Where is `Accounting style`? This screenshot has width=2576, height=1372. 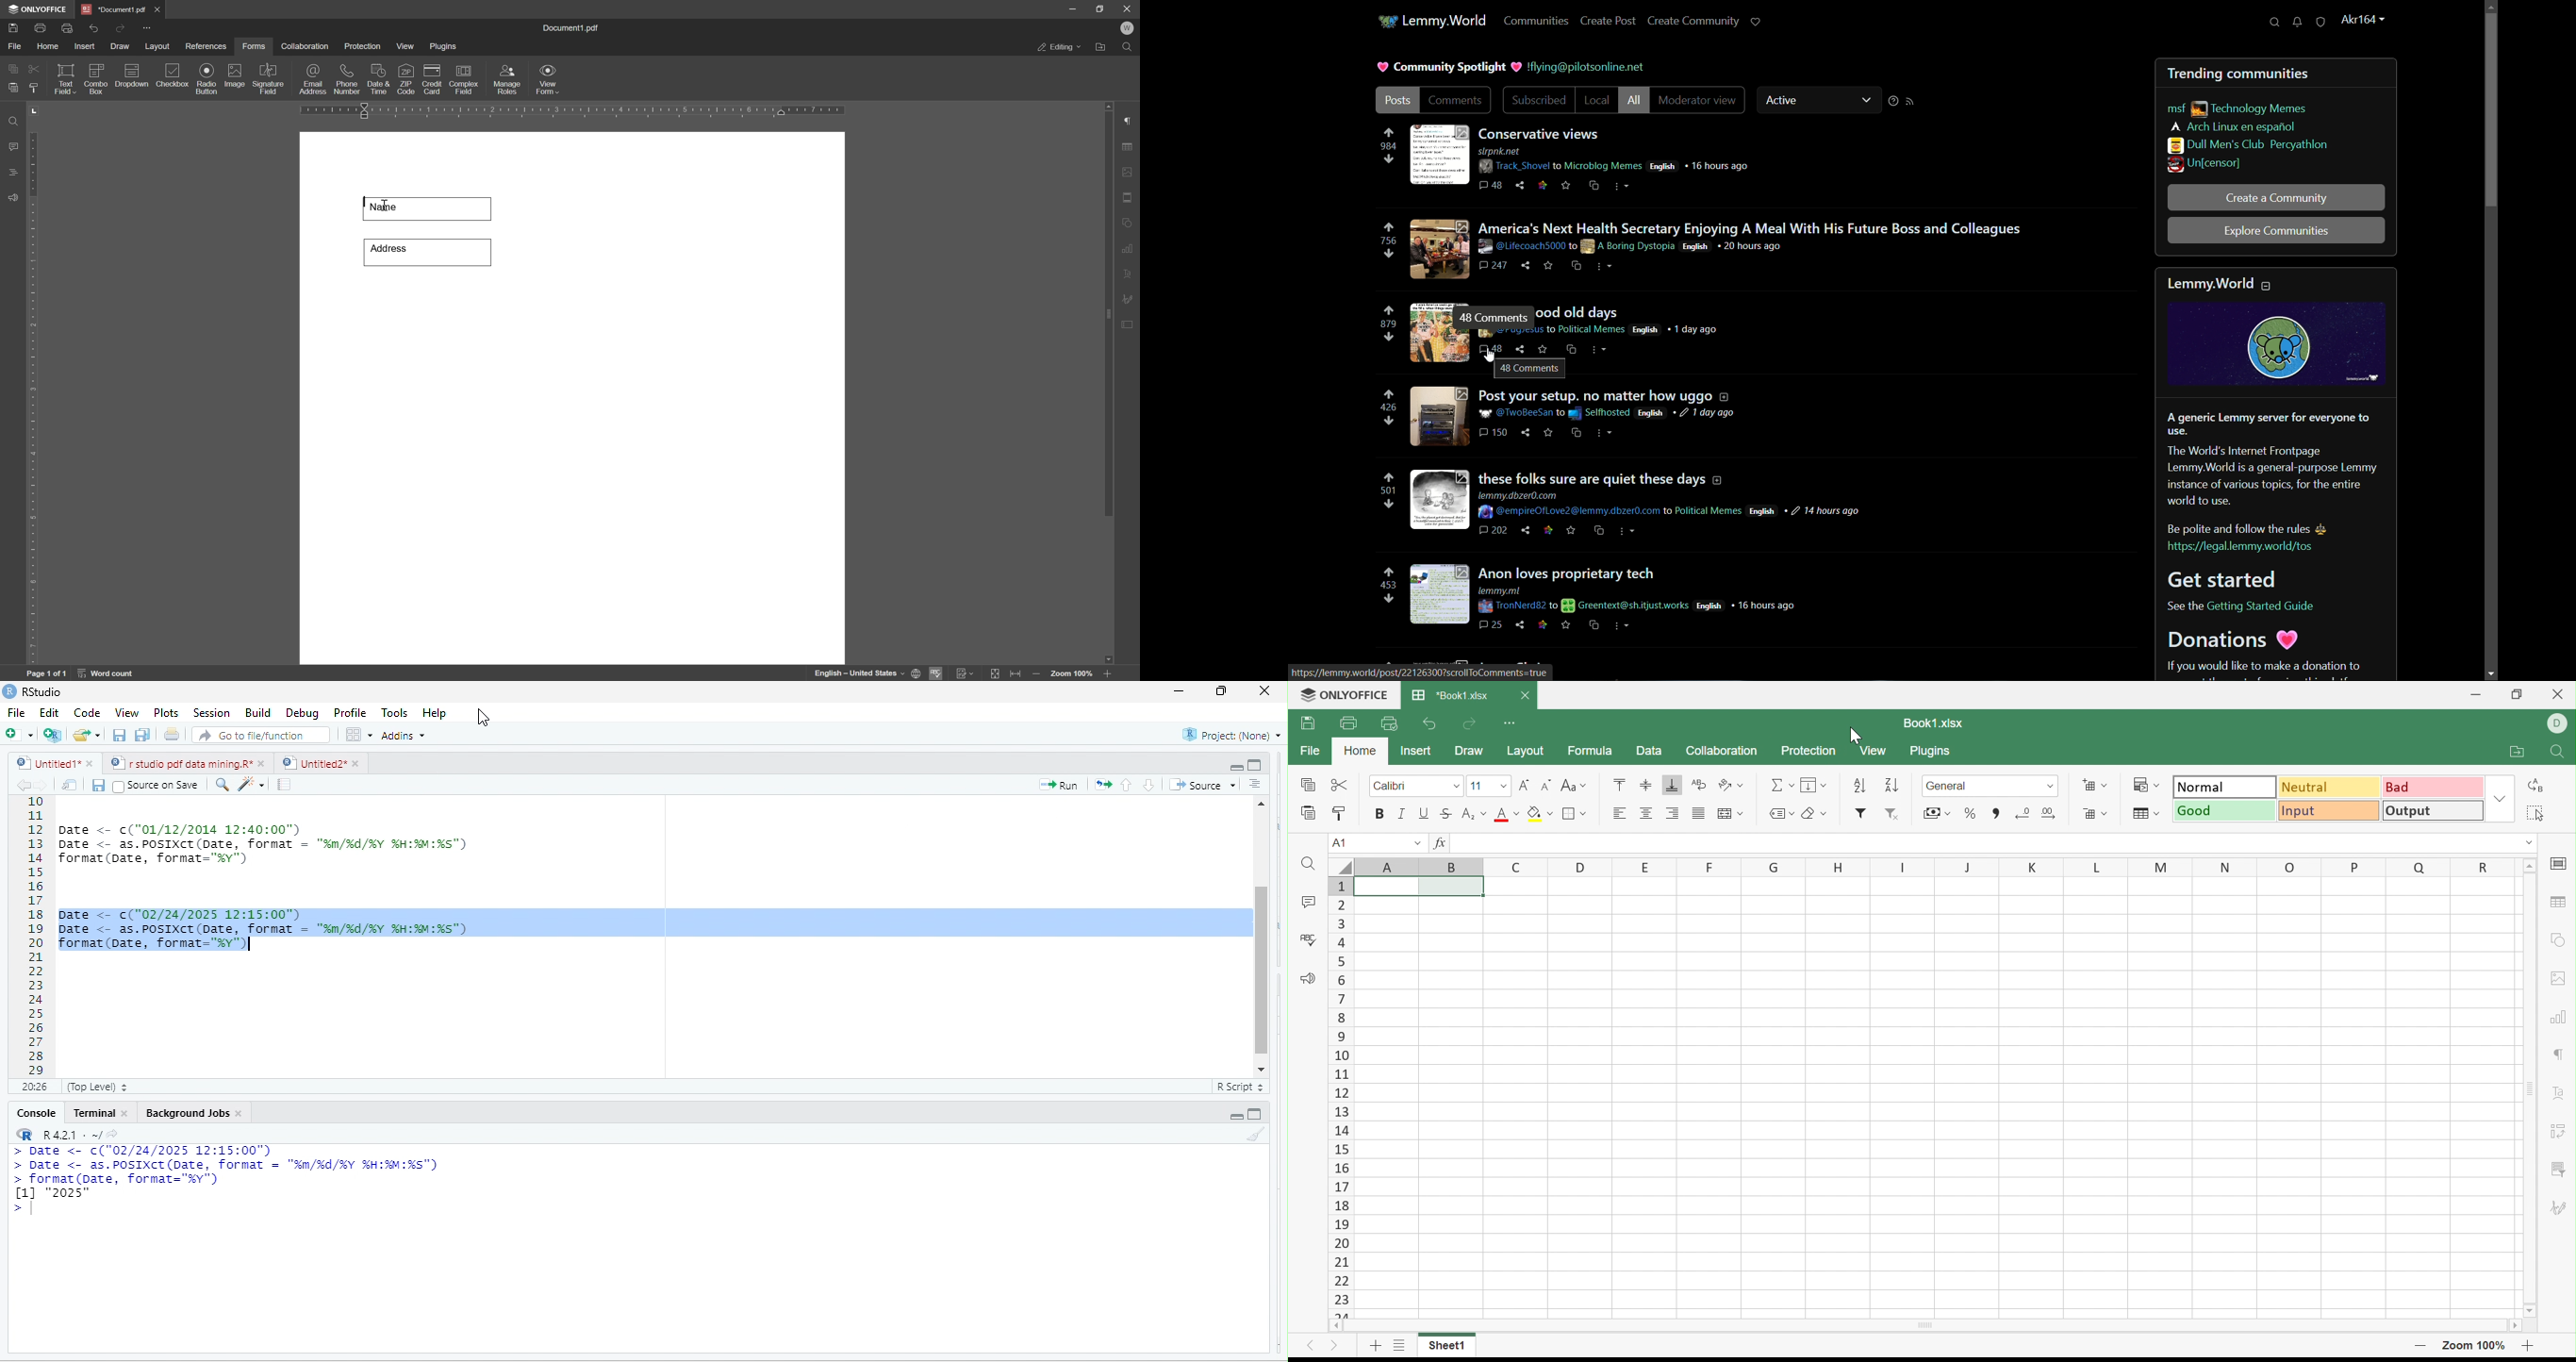
Accounting style is located at coordinates (1939, 814).